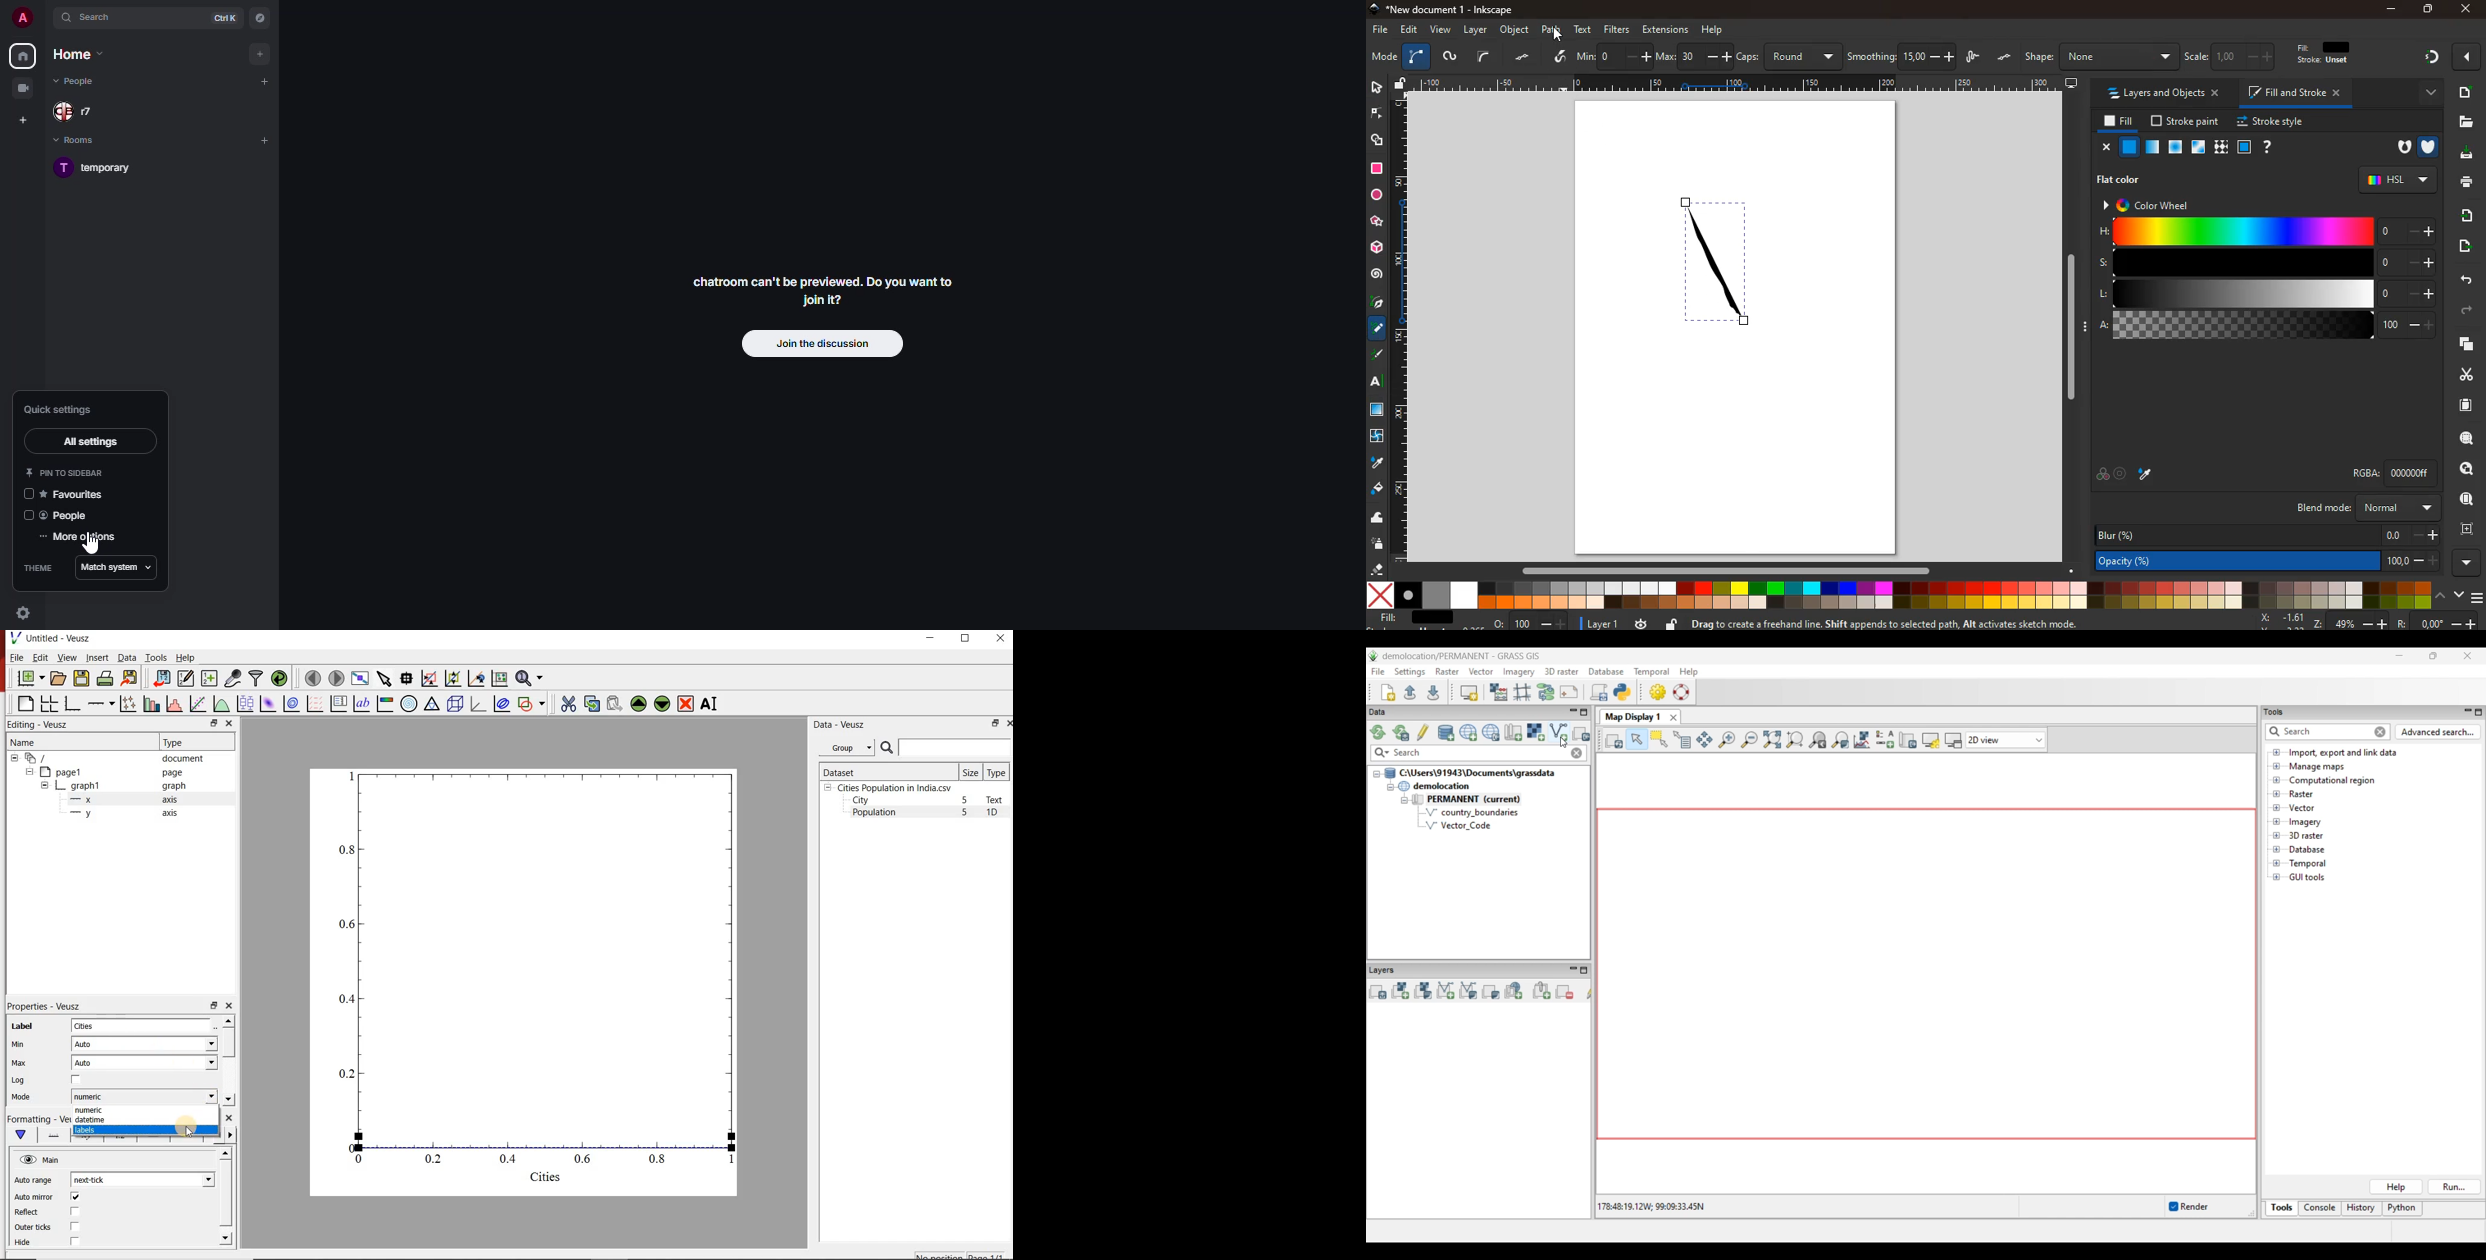  Describe the element at coordinates (187, 1141) in the screenshot. I see `minor ticks` at that location.